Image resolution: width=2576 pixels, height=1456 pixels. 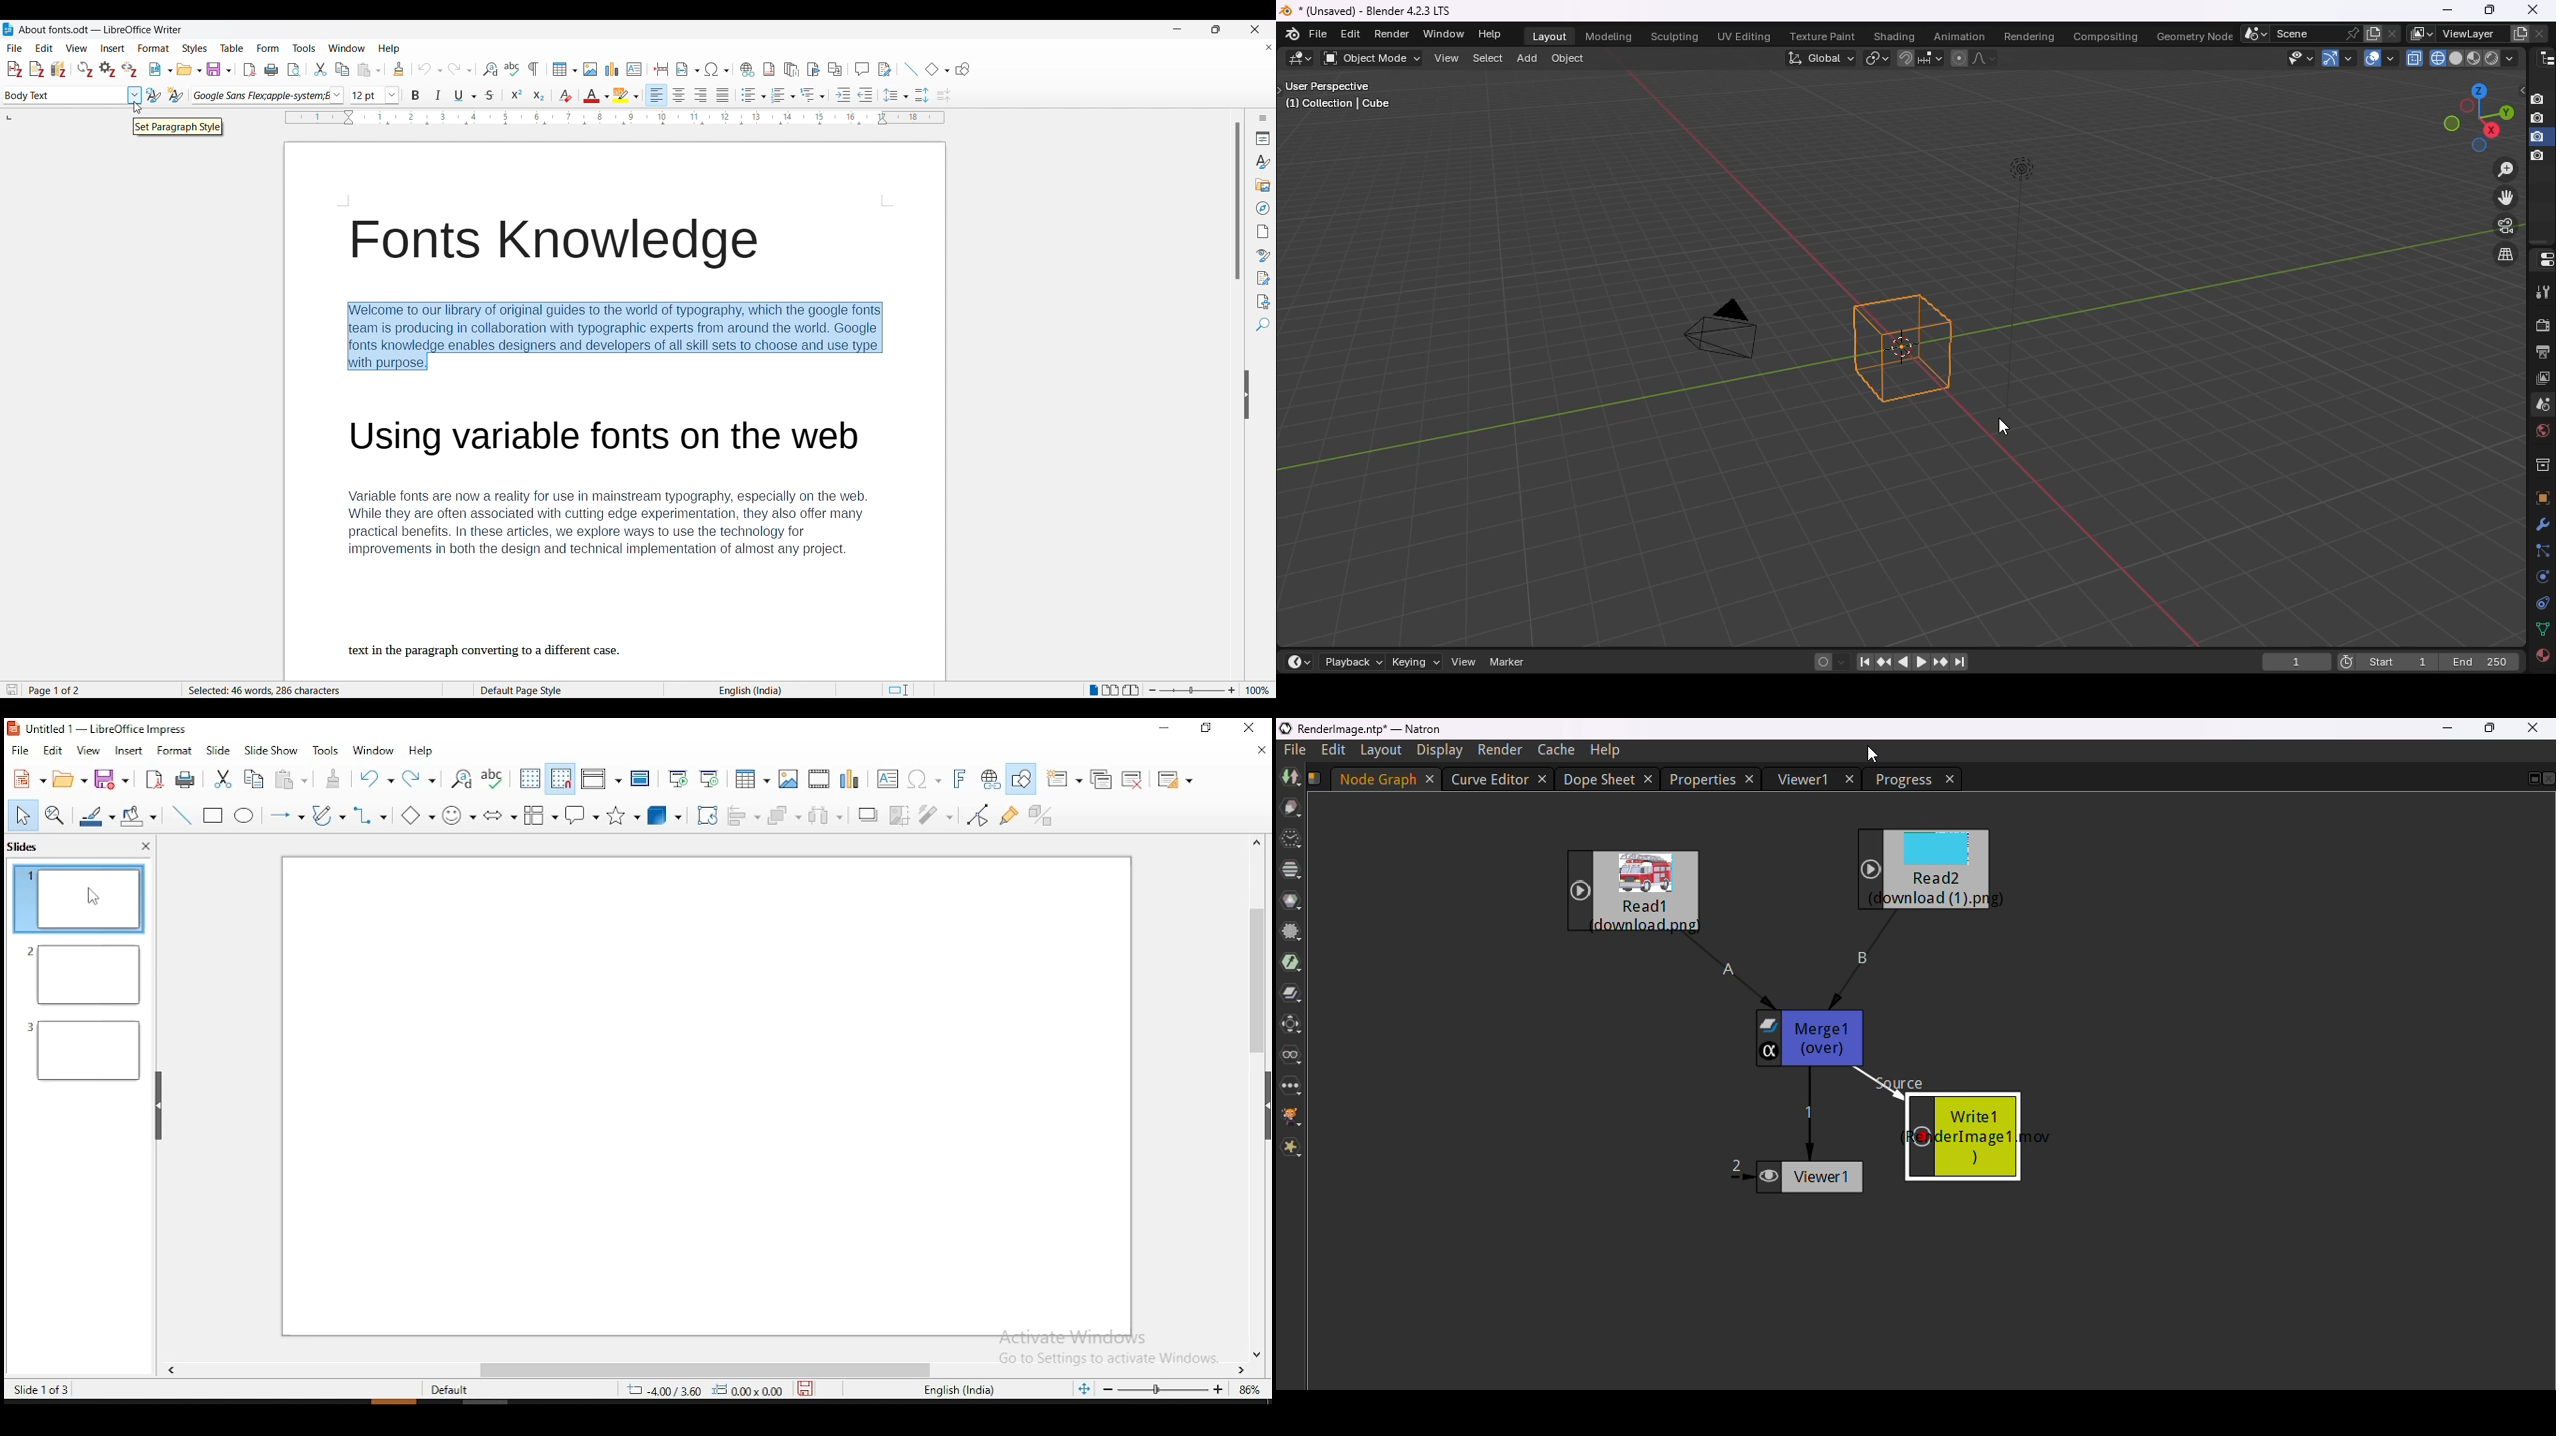 I want to click on duplicate, so click(x=1105, y=779).